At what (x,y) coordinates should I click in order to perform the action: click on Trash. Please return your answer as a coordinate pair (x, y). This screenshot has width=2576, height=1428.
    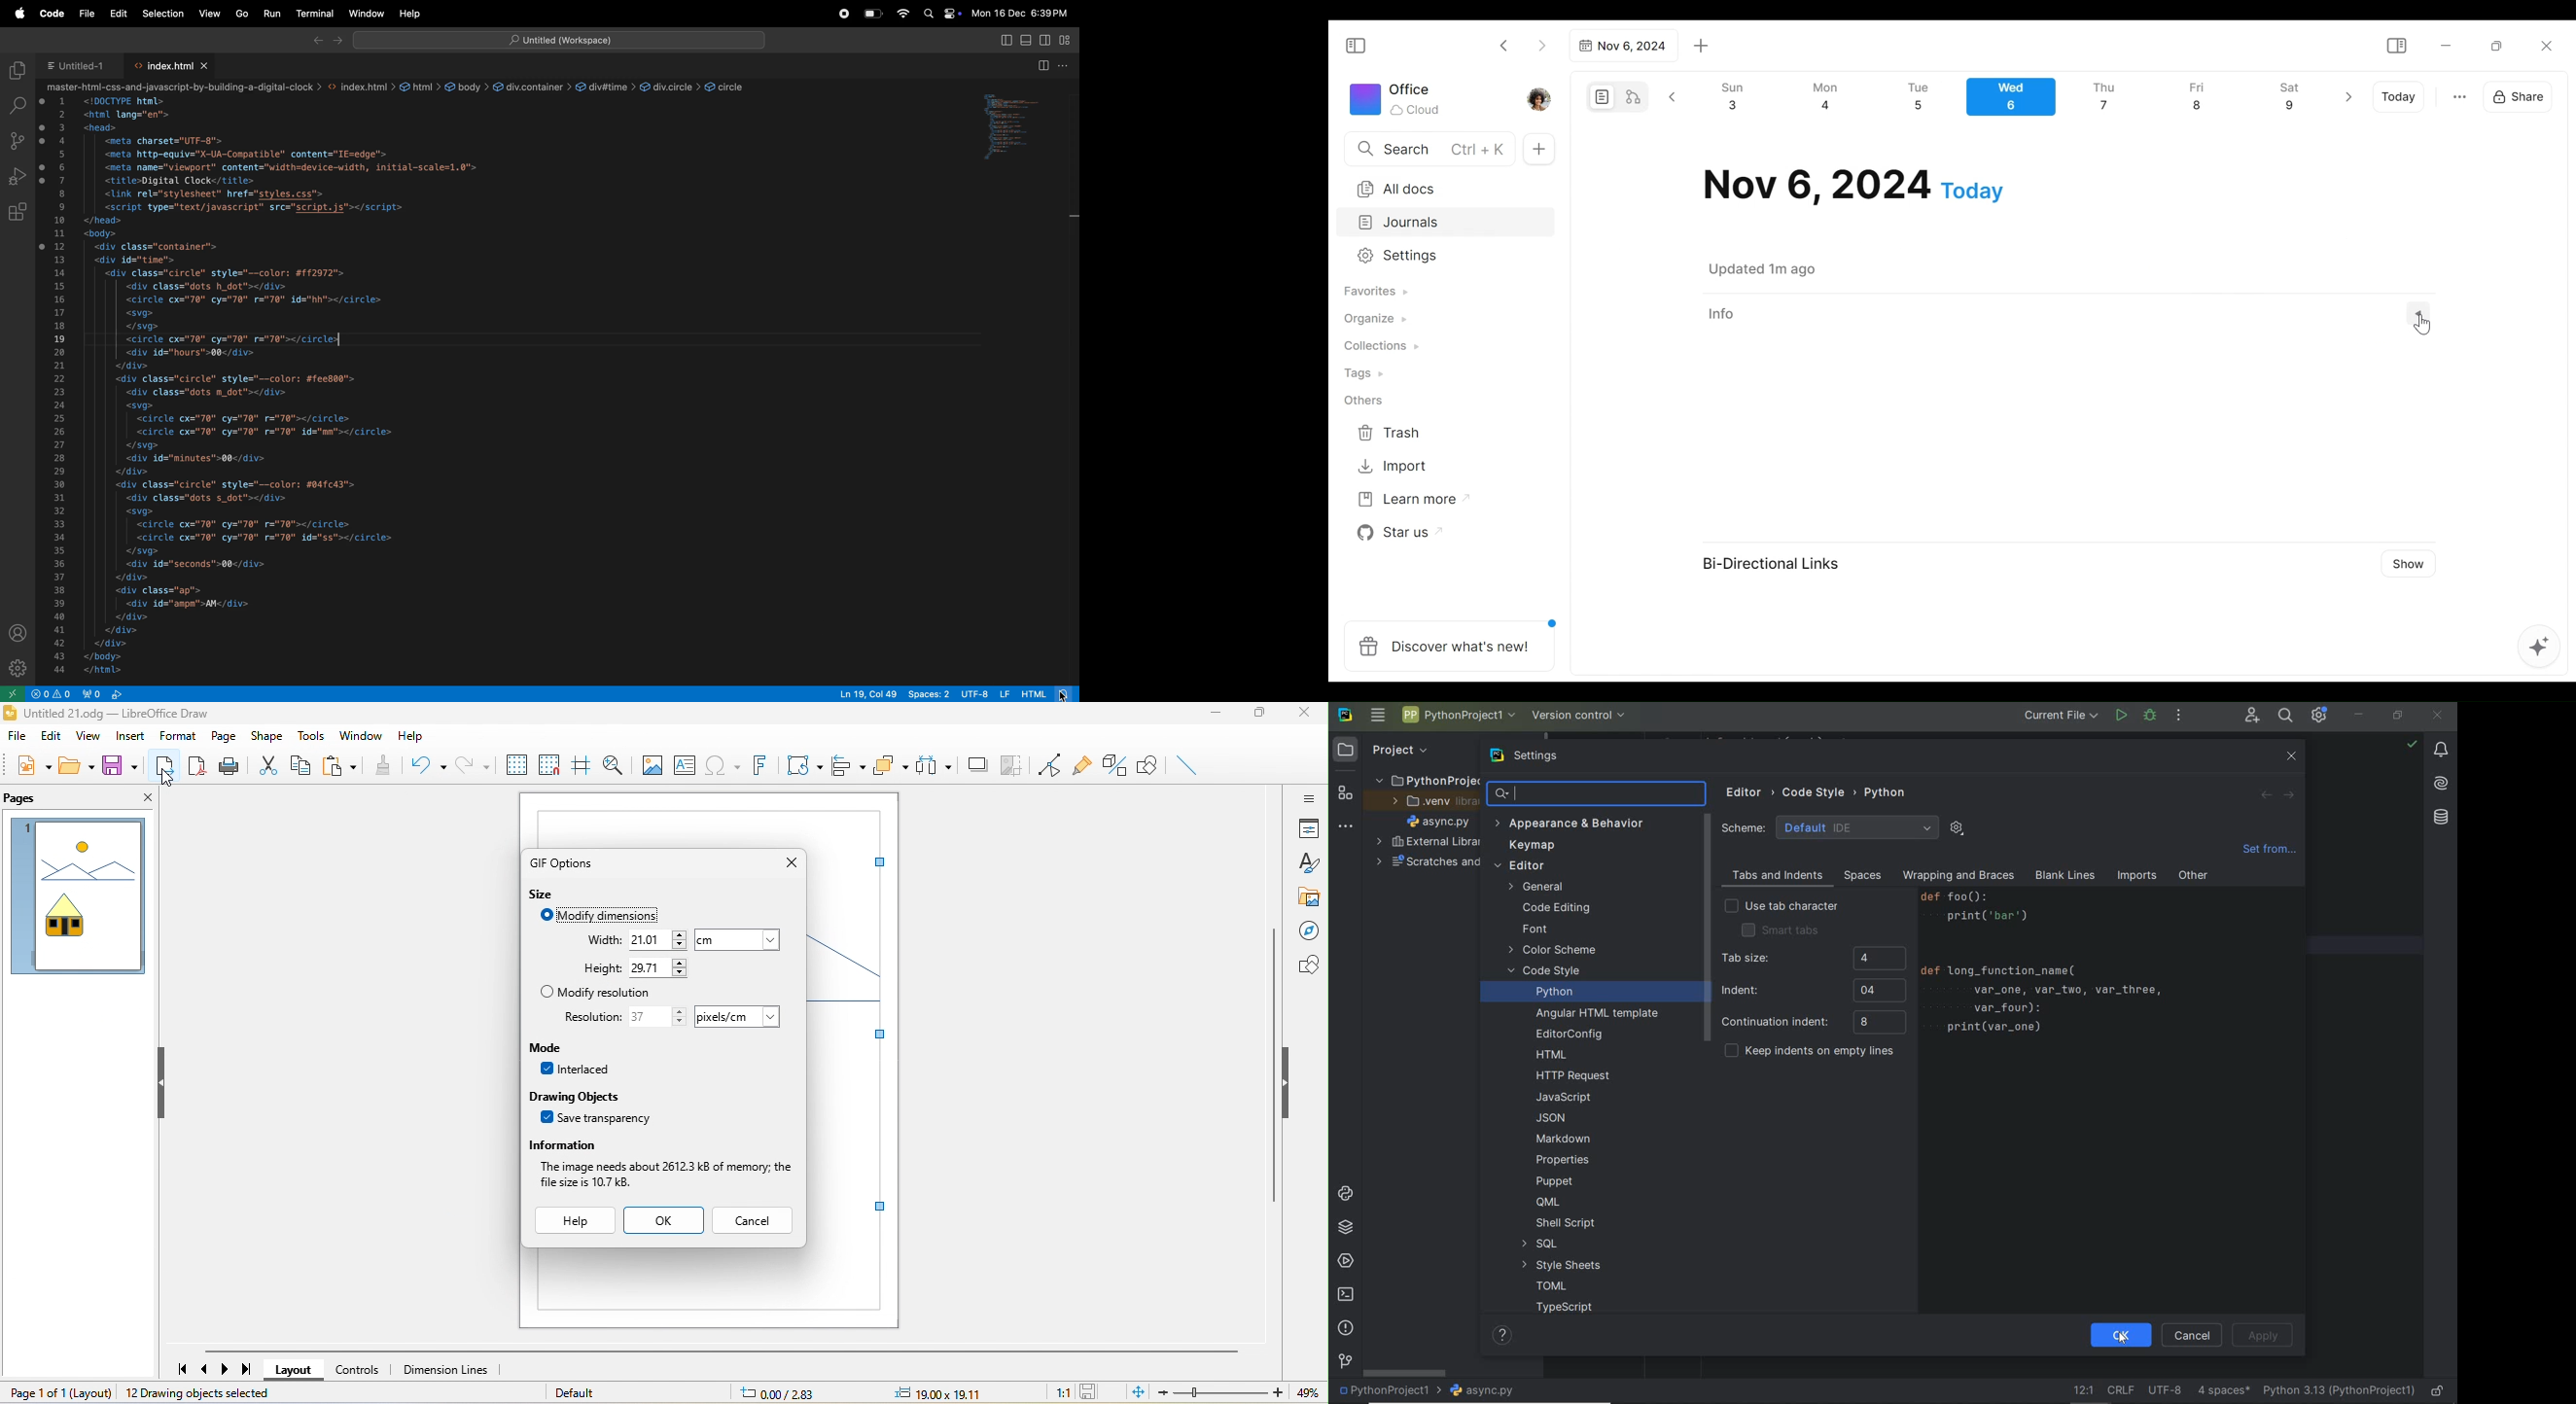
    Looking at the image, I should click on (1390, 433).